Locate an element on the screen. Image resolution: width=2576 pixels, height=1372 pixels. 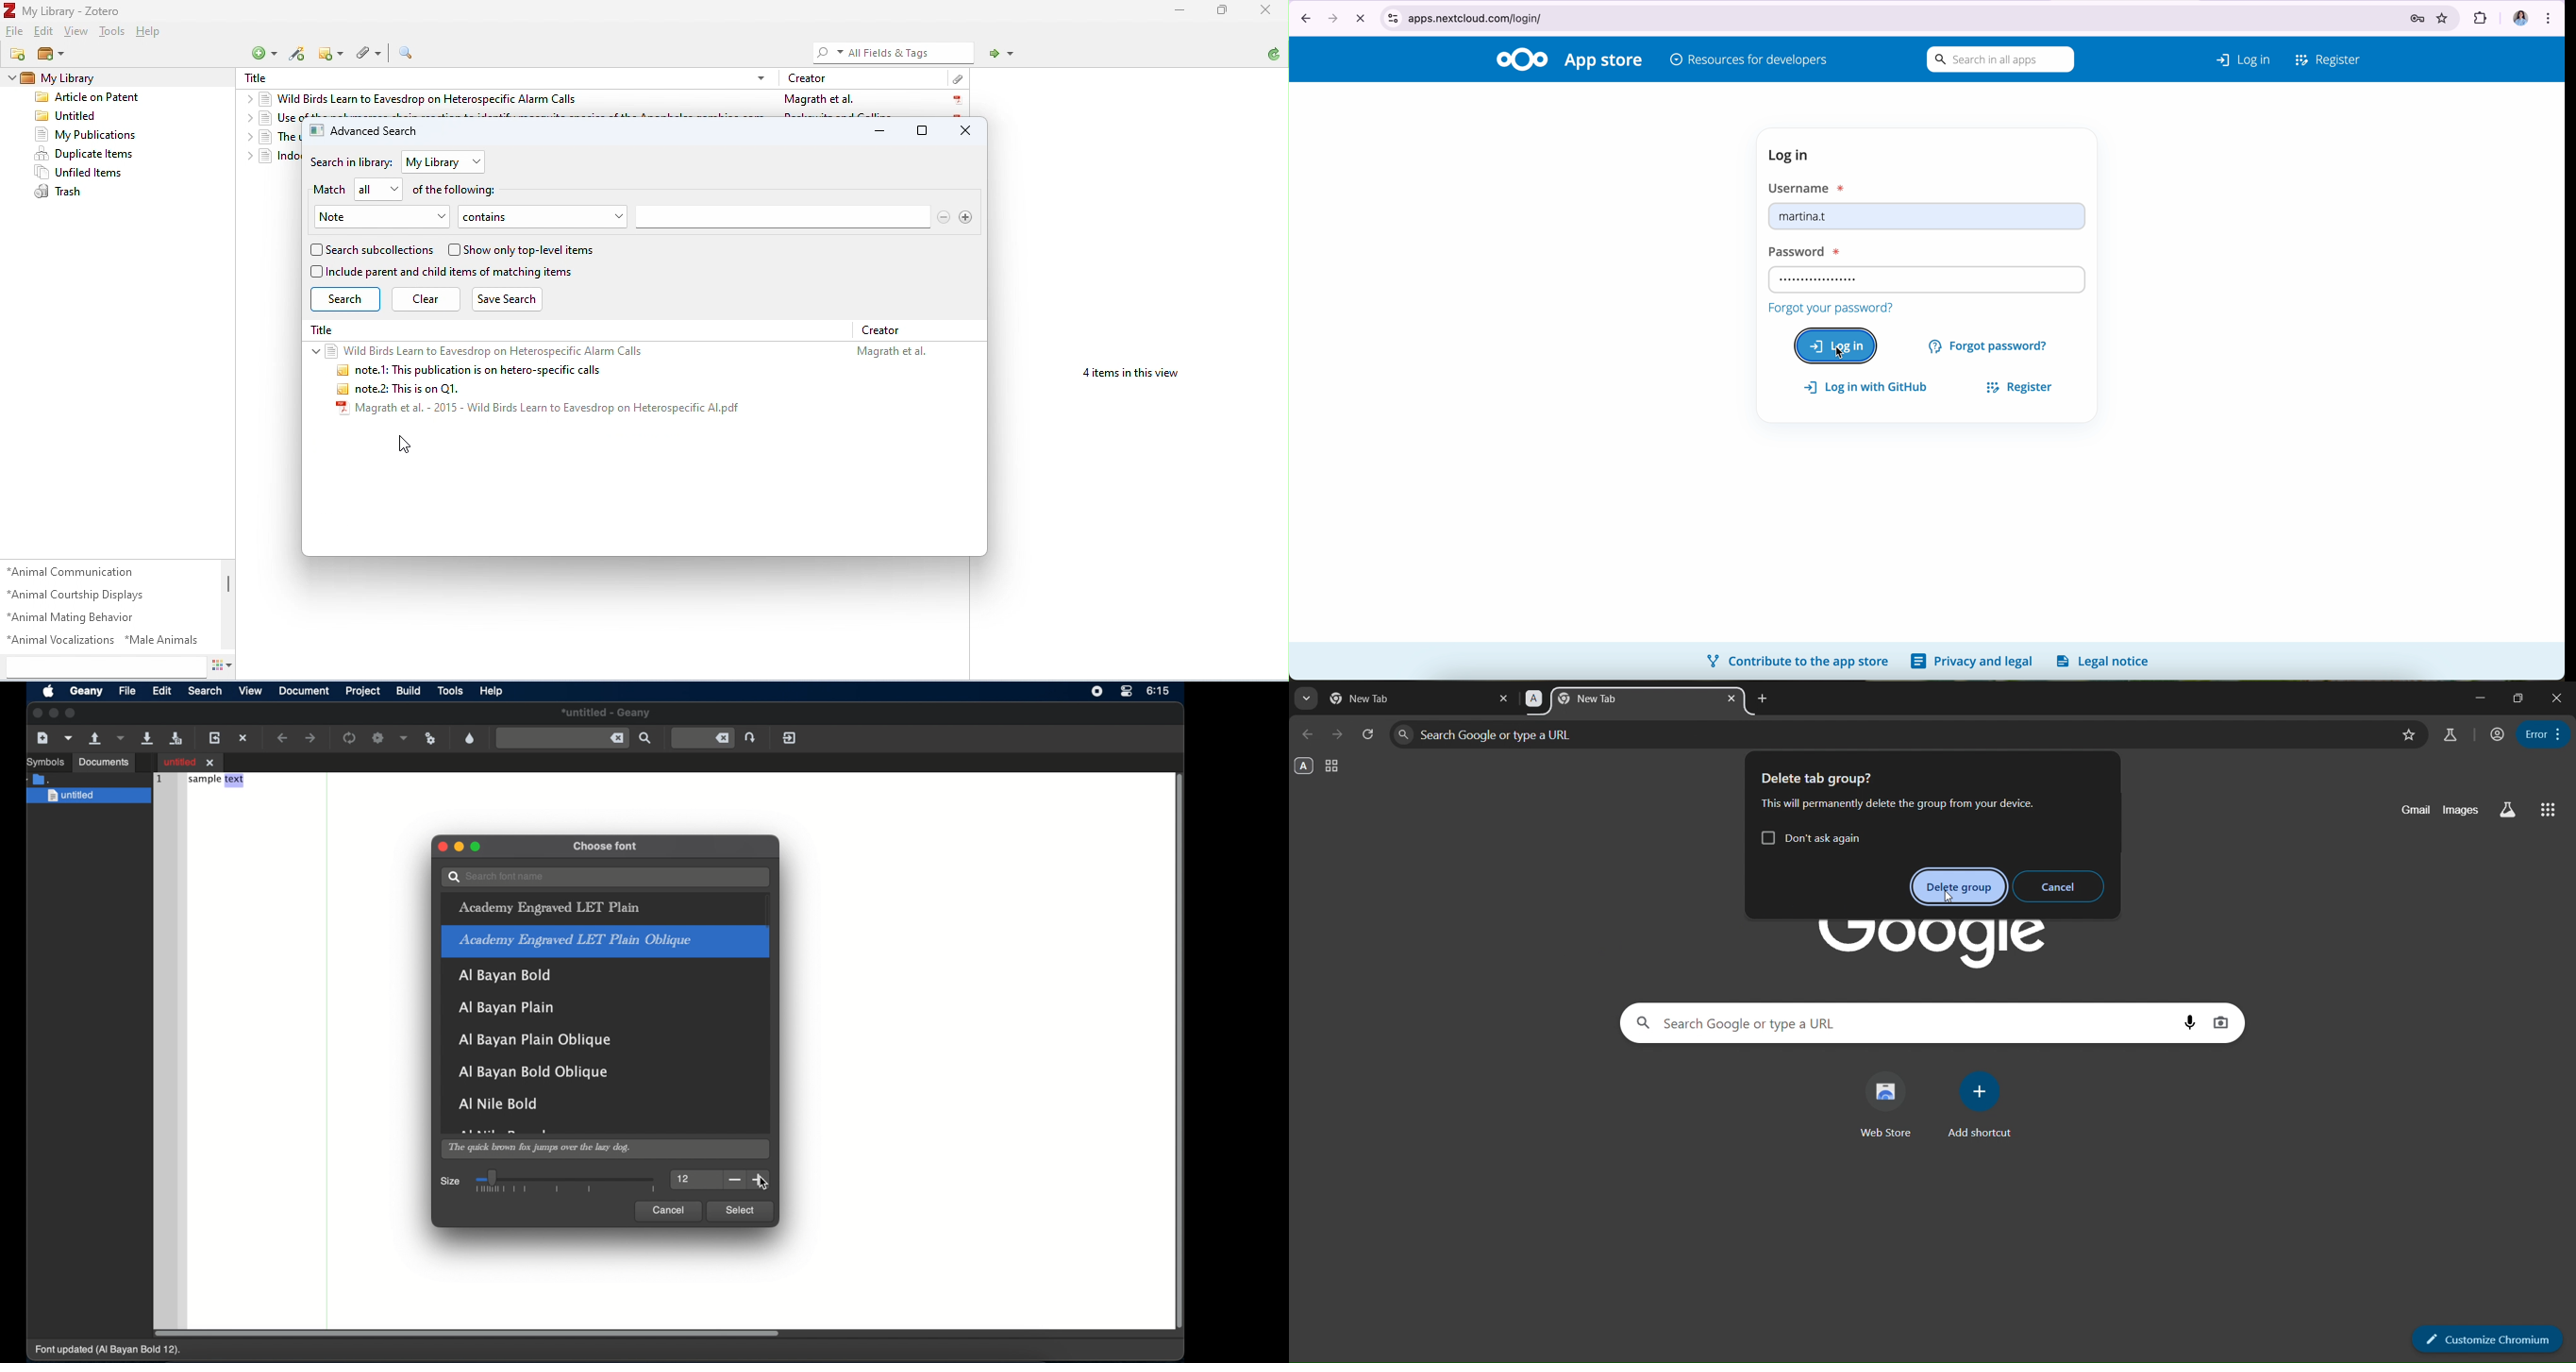
search in library: is located at coordinates (354, 163).